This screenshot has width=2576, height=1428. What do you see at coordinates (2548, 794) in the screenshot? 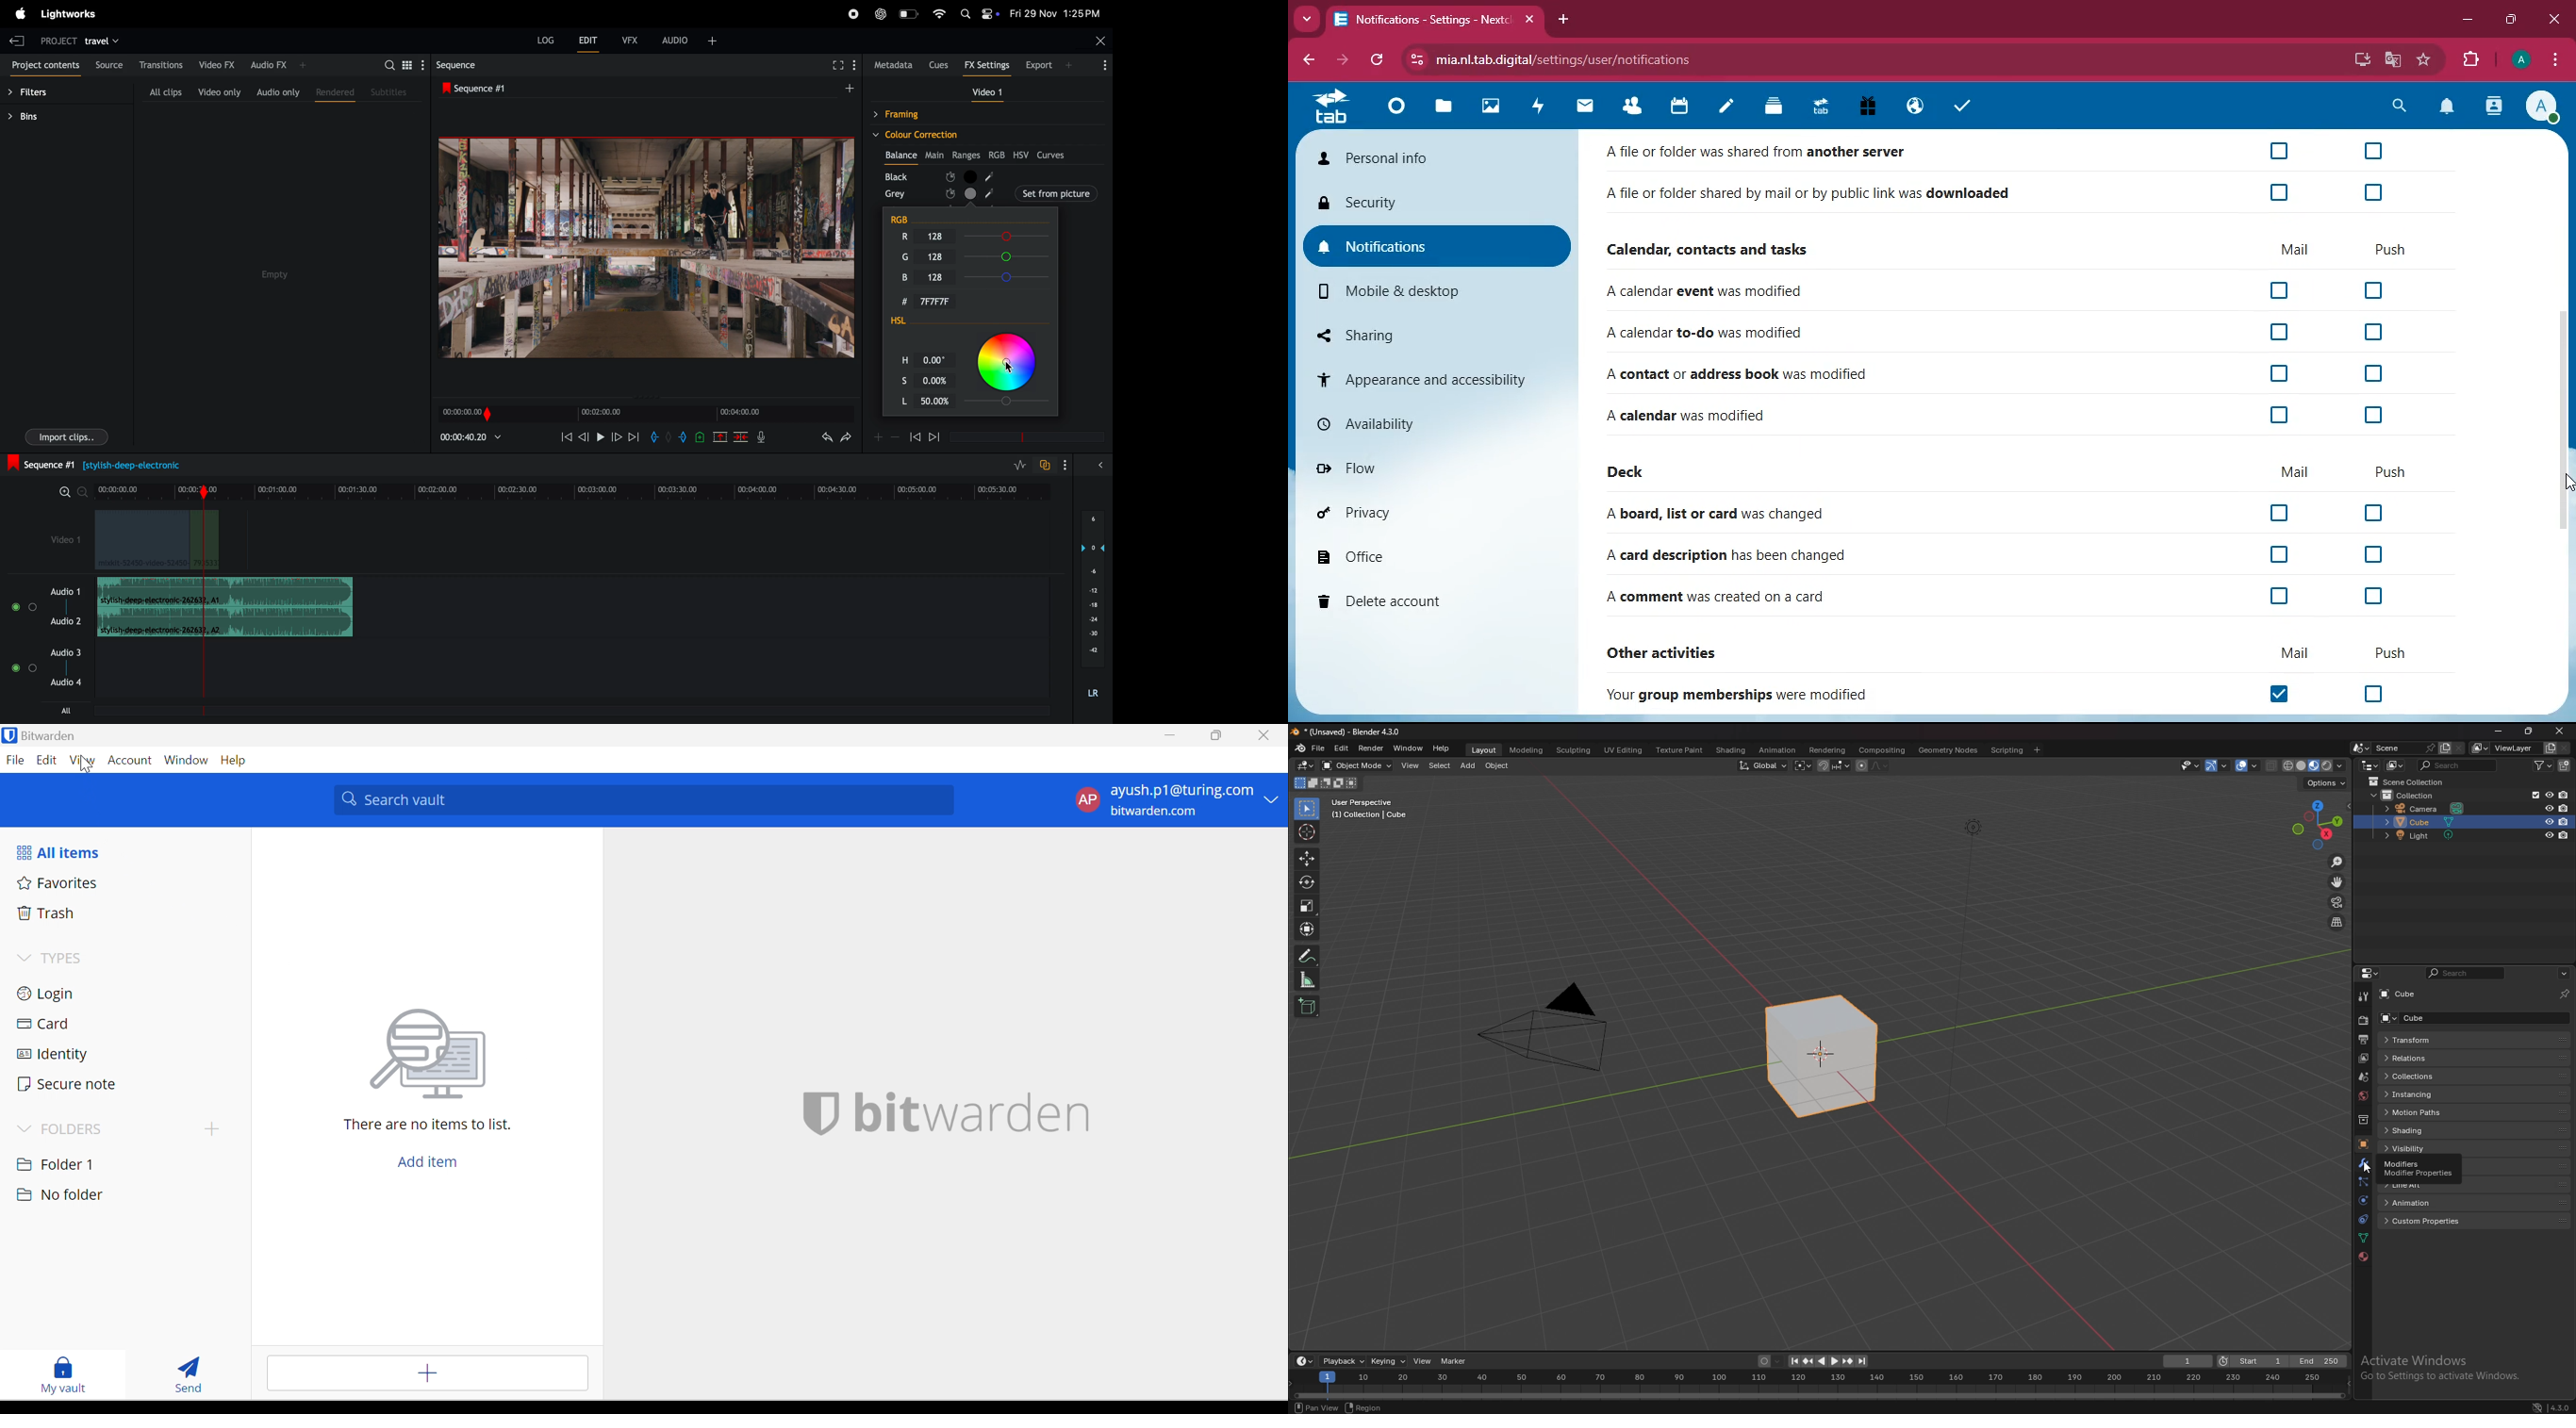
I see `hide in viewport` at bounding box center [2548, 794].